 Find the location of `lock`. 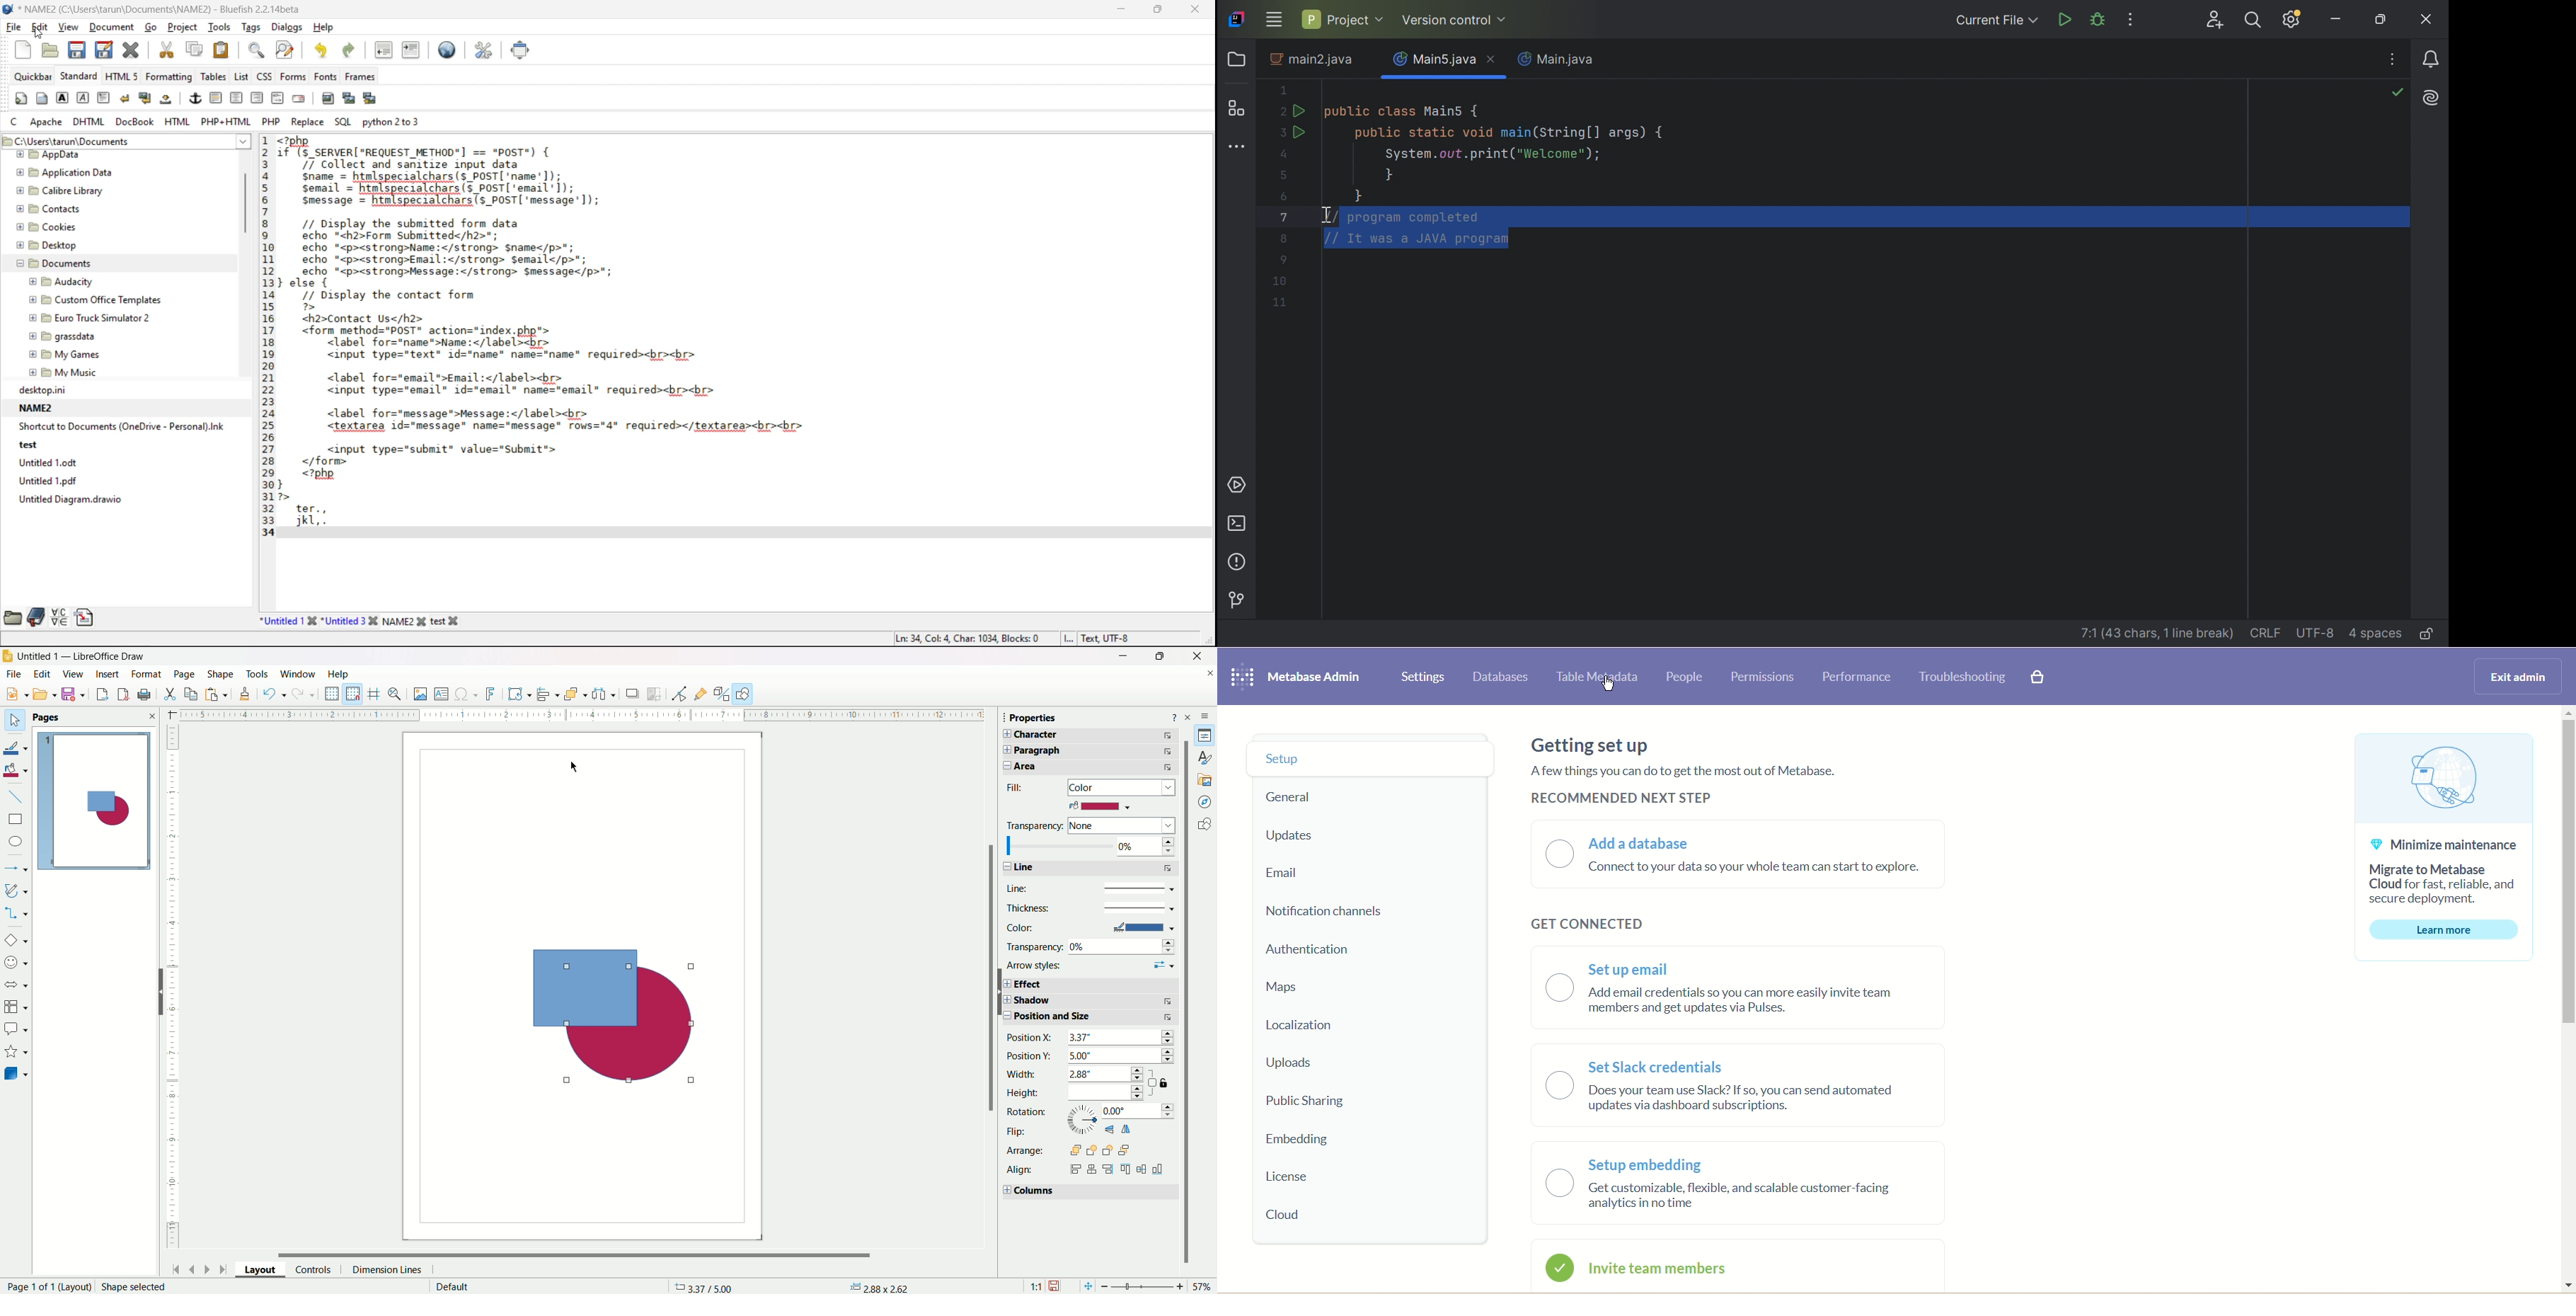

lock is located at coordinates (1161, 1084).